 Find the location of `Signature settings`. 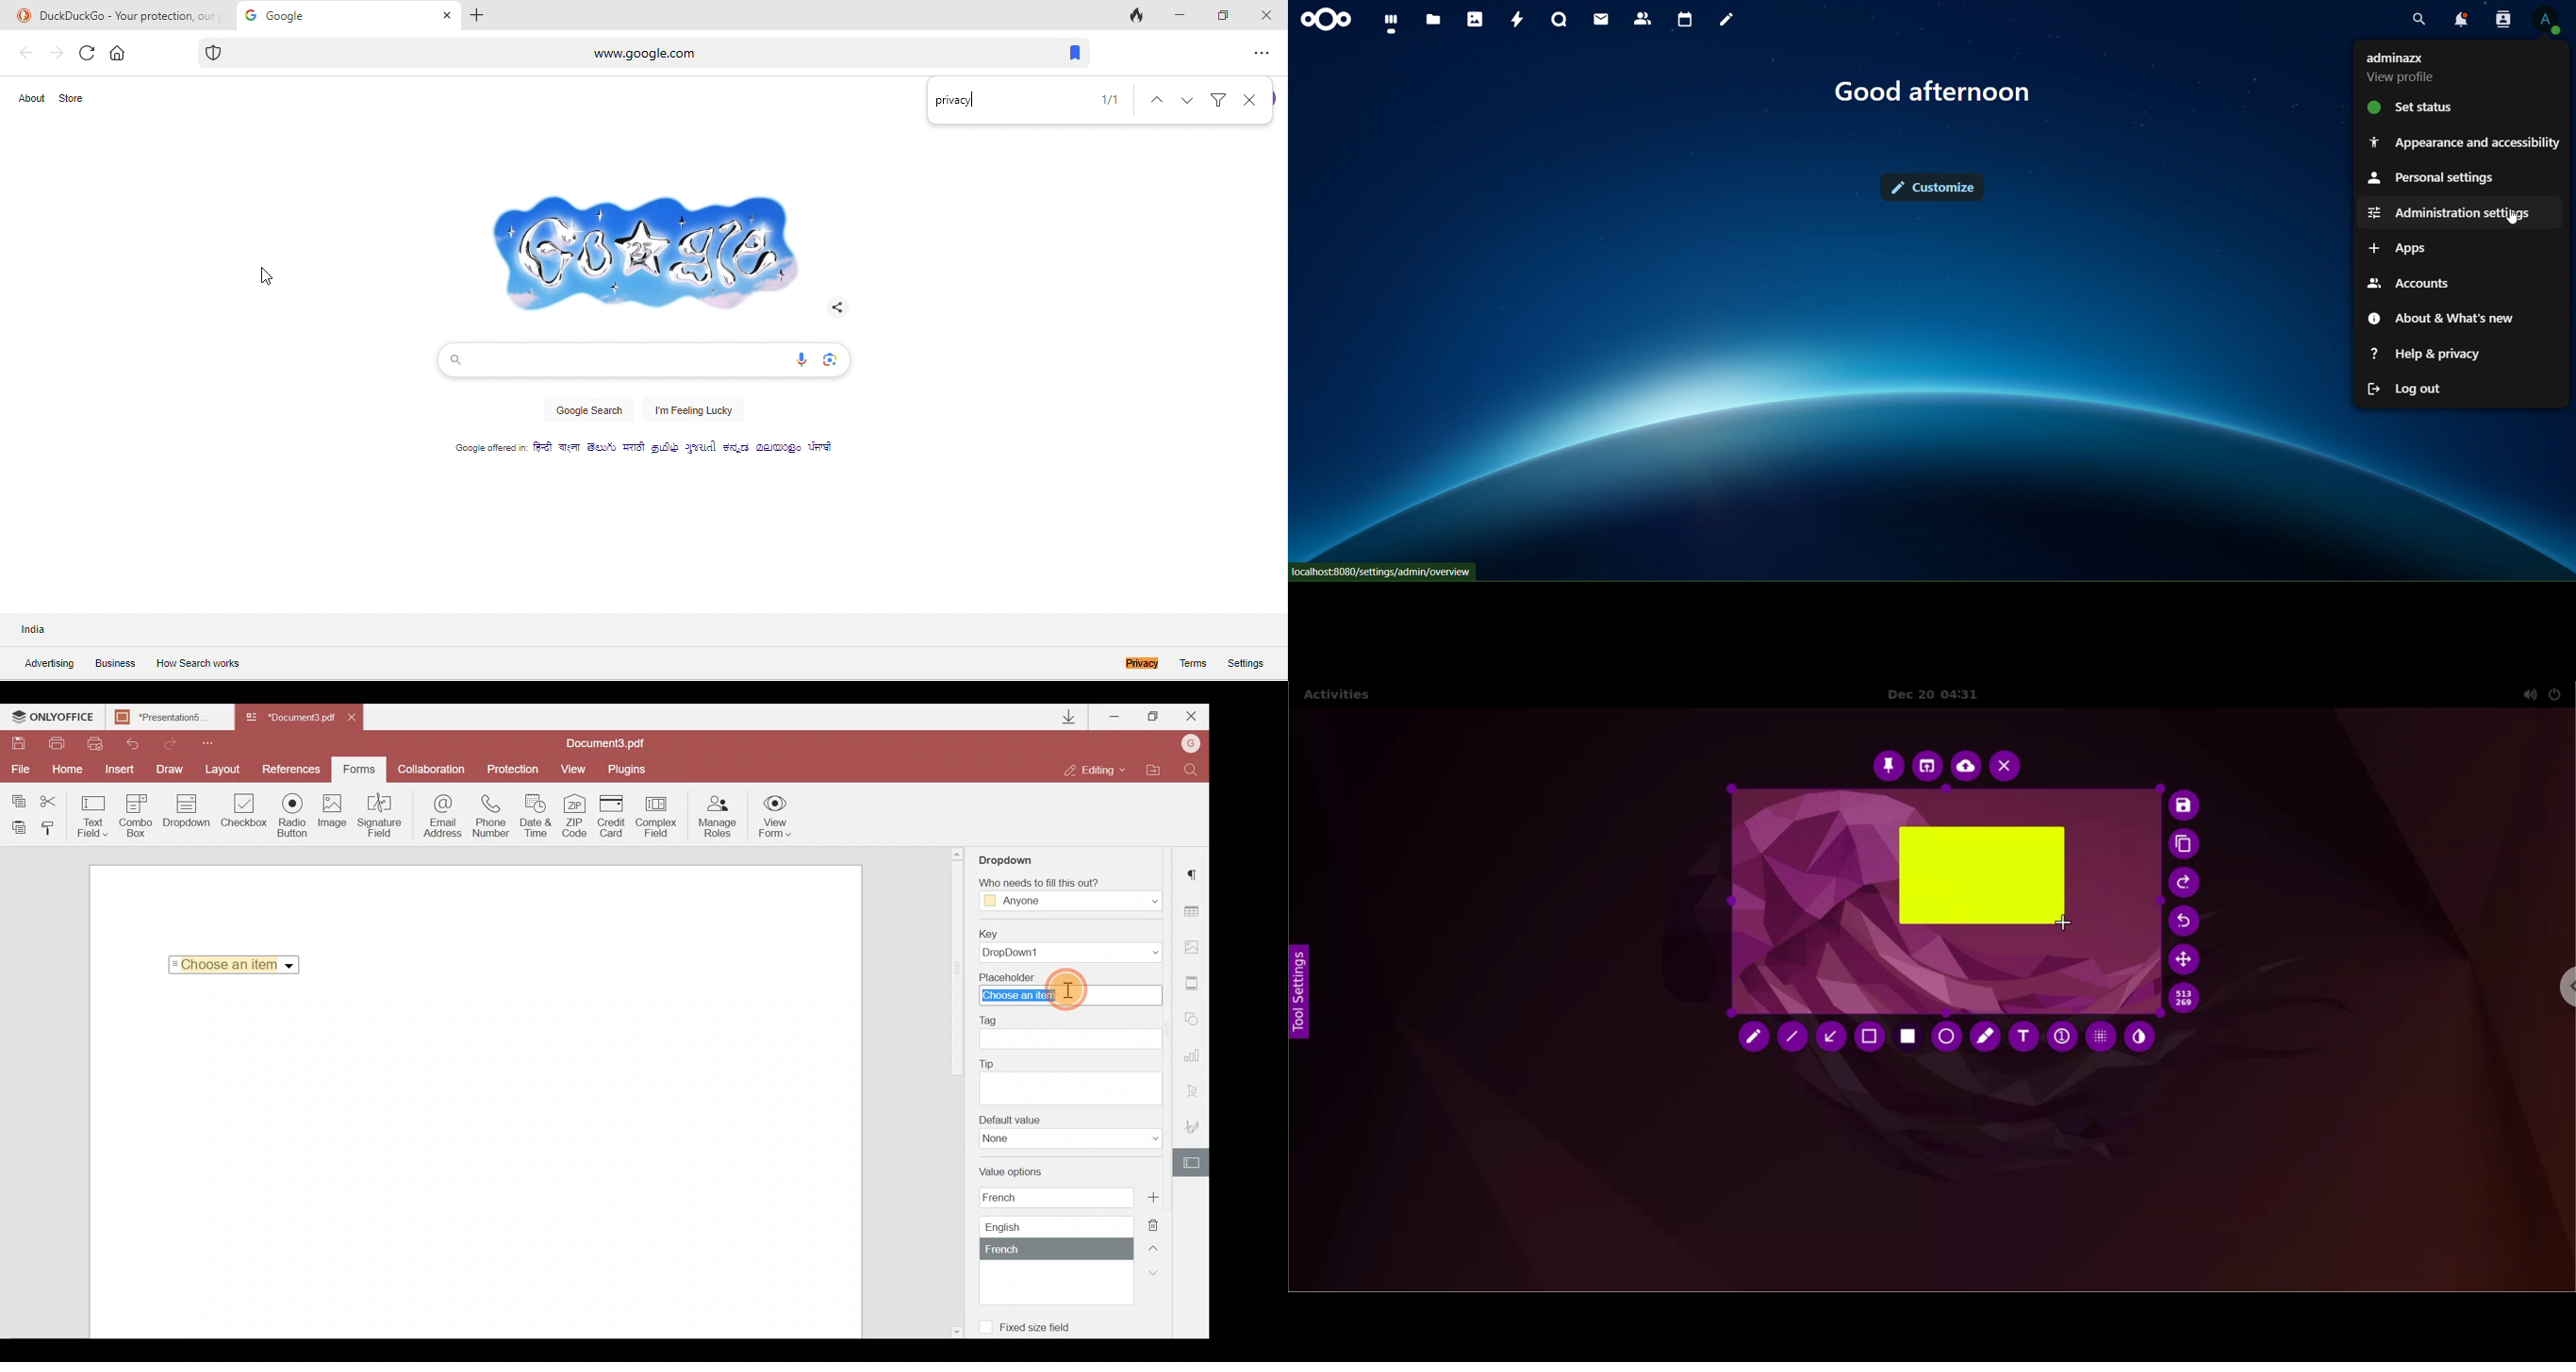

Signature settings is located at coordinates (1195, 1130).